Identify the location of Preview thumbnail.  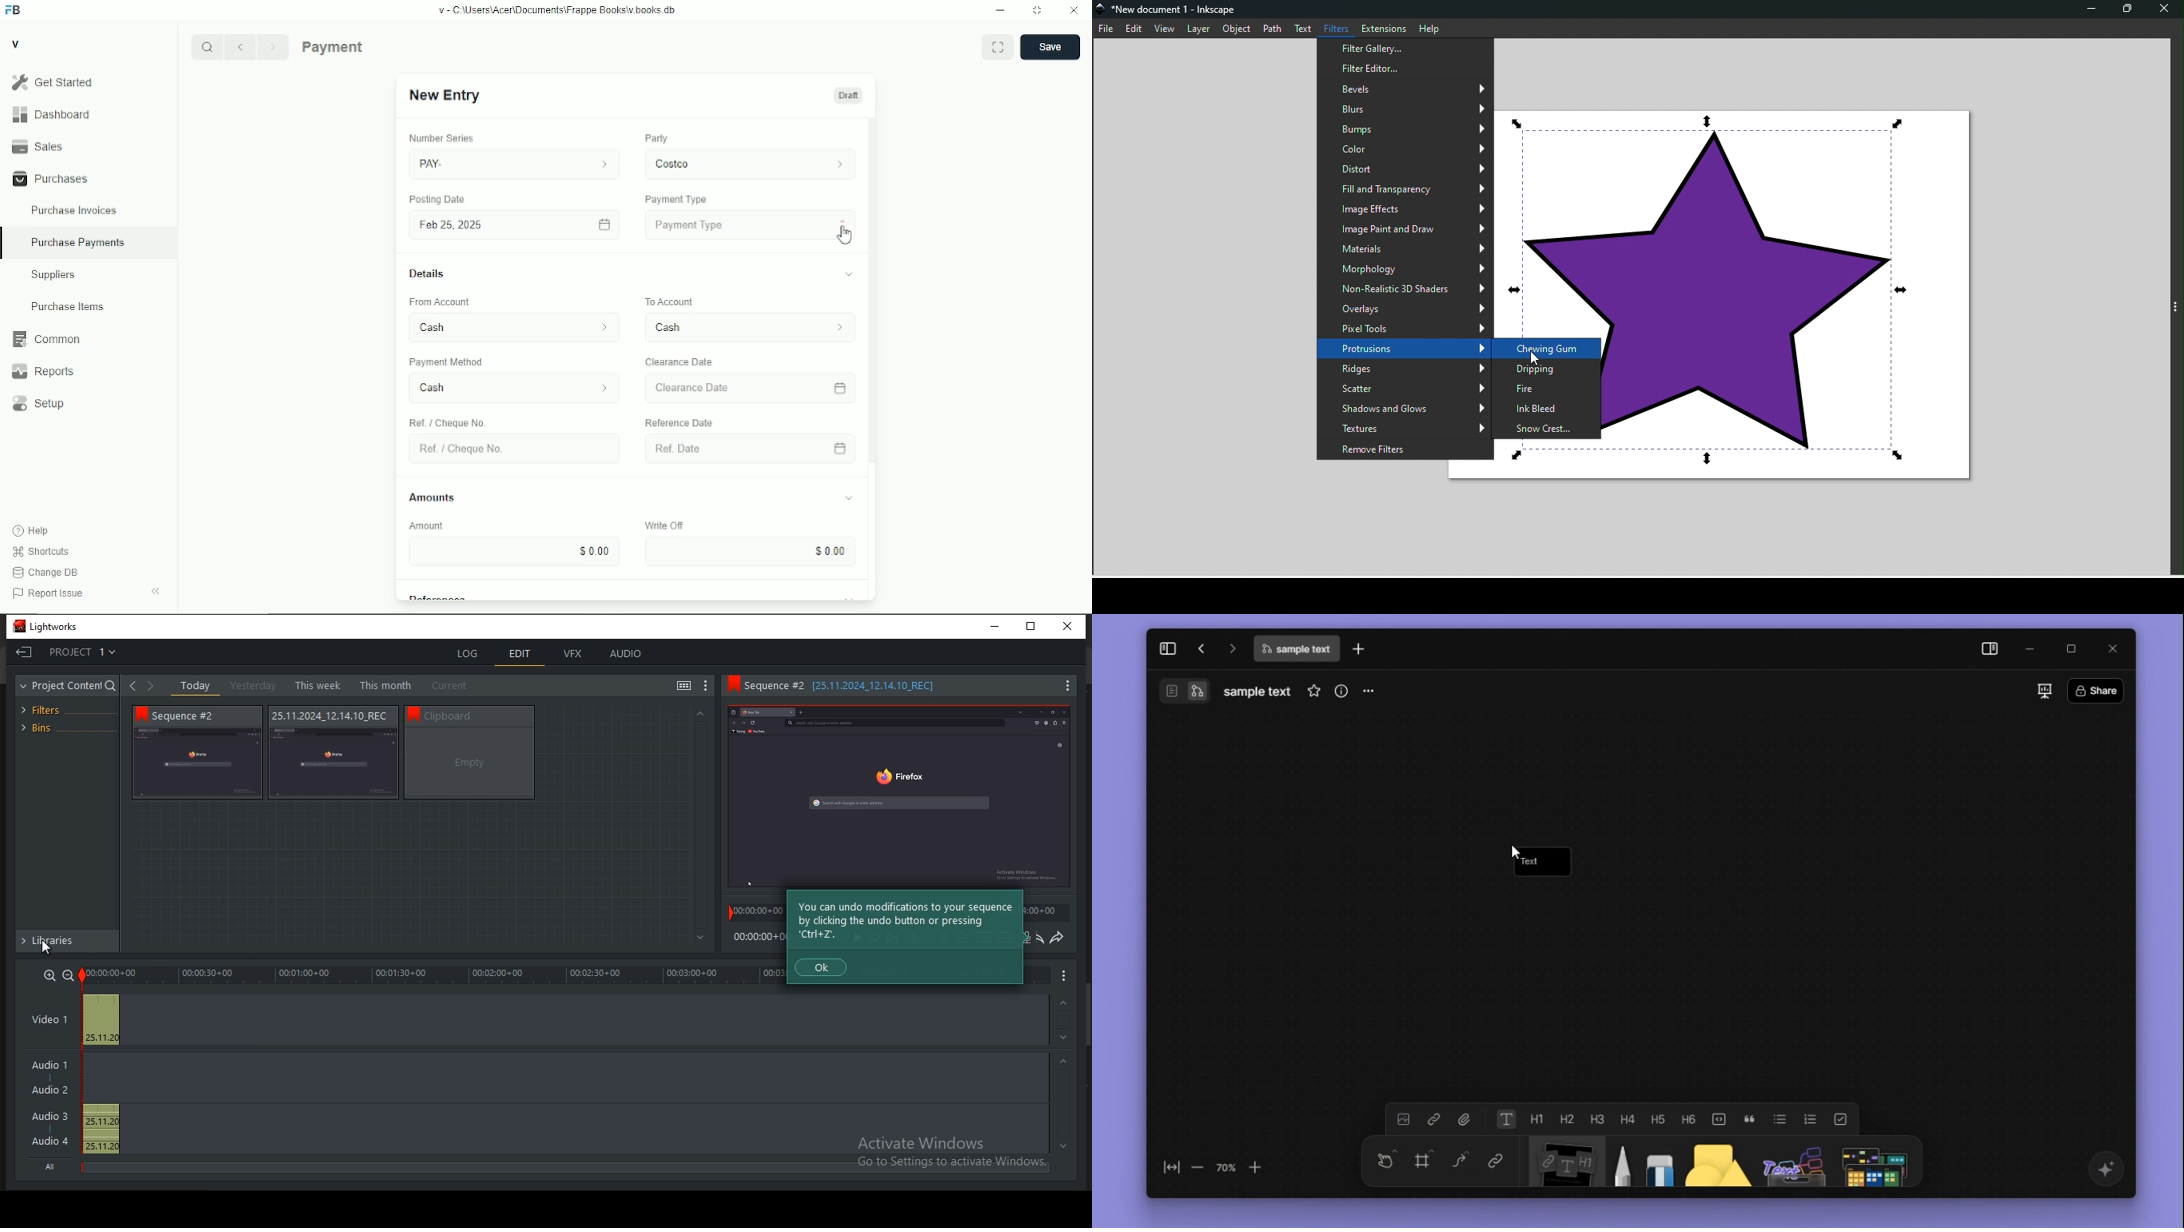
(104, 1011).